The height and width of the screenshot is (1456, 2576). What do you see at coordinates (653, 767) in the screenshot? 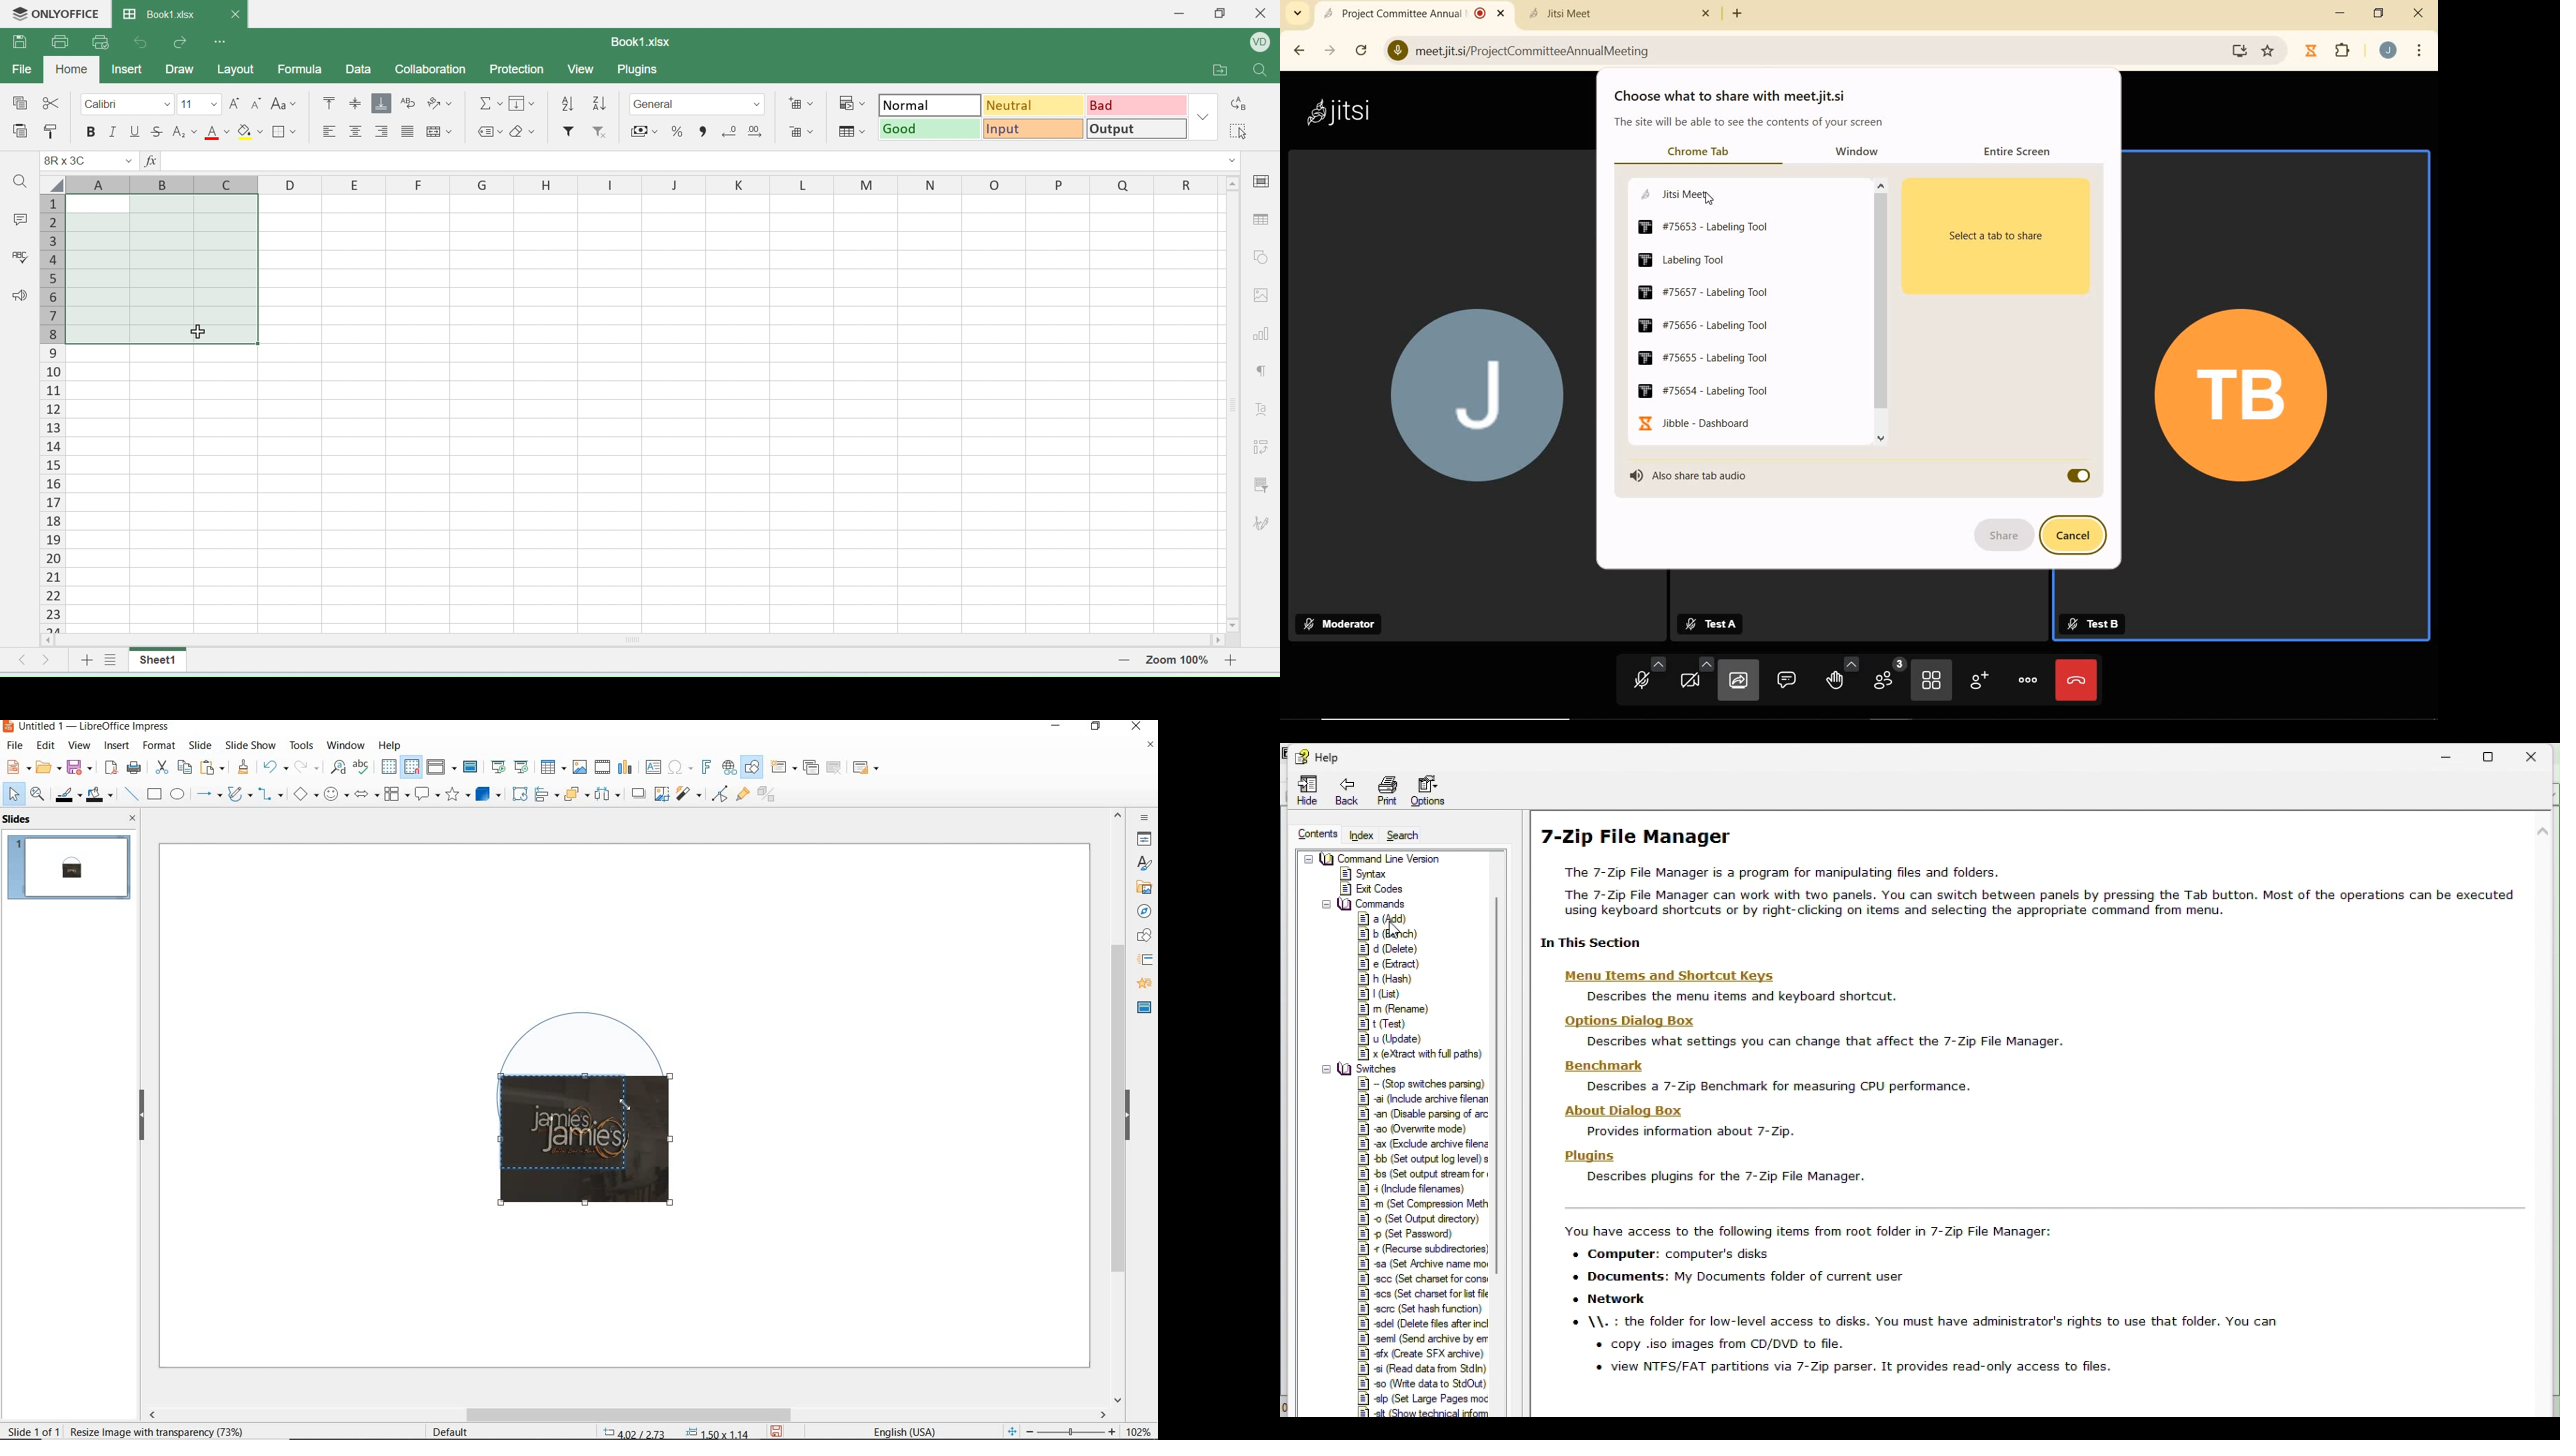
I see `insert text box` at bounding box center [653, 767].